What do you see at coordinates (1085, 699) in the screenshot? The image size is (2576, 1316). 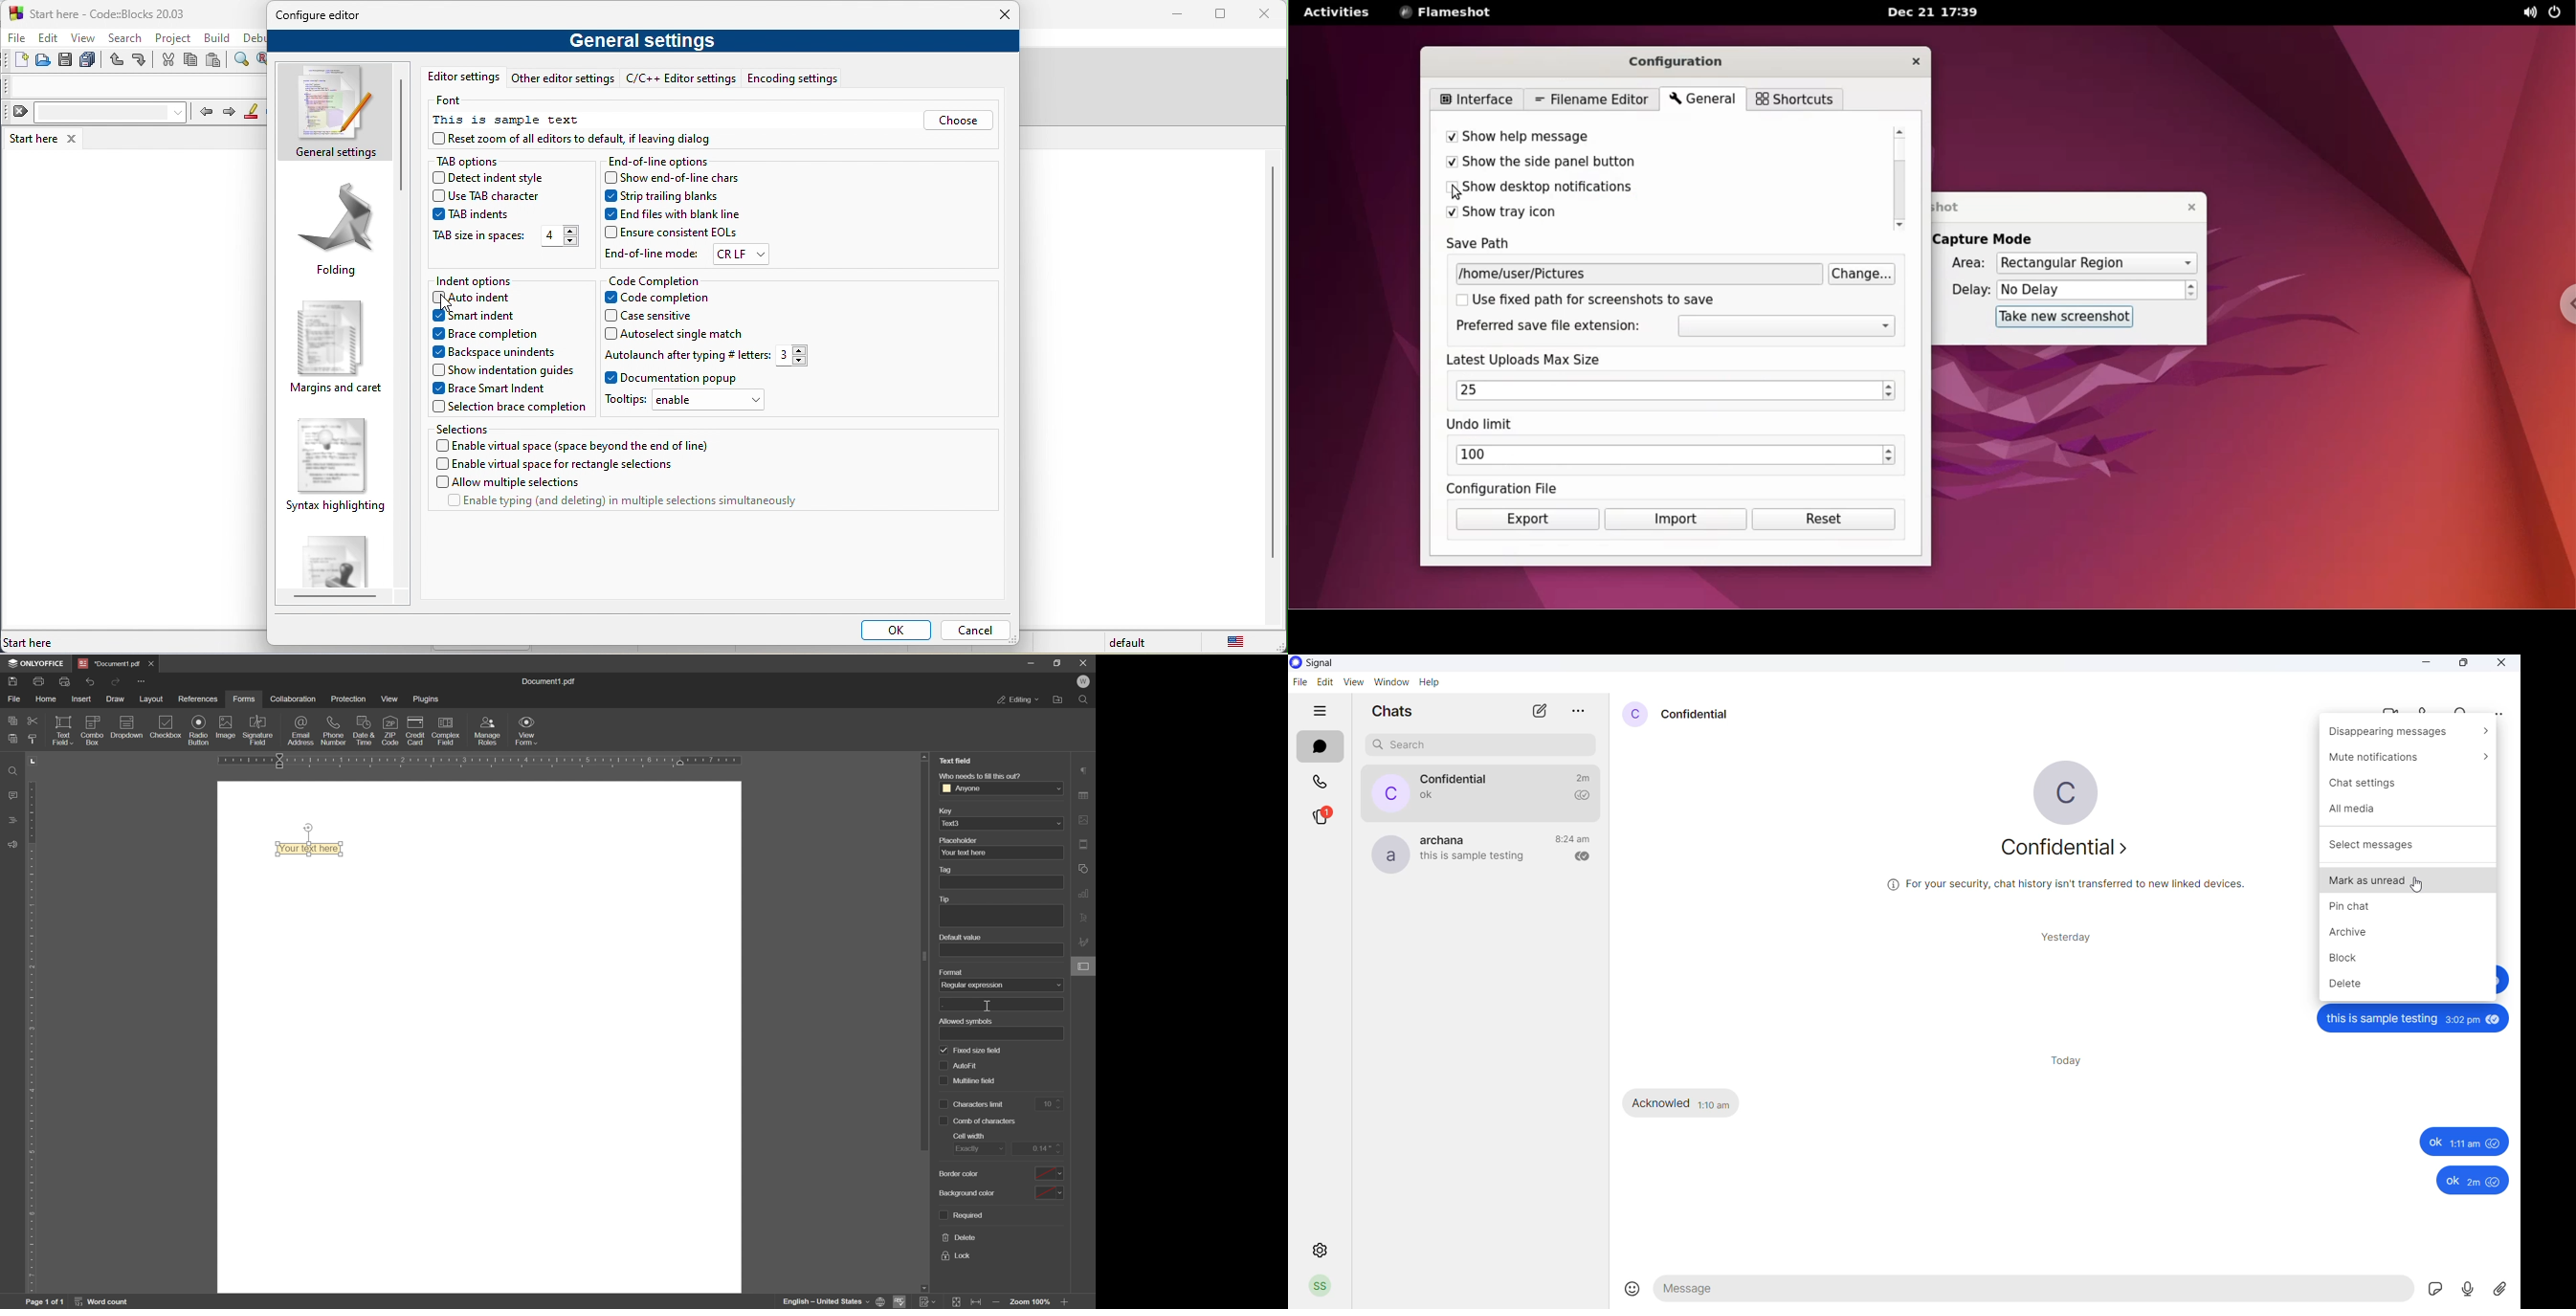 I see `find` at bounding box center [1085, 699].